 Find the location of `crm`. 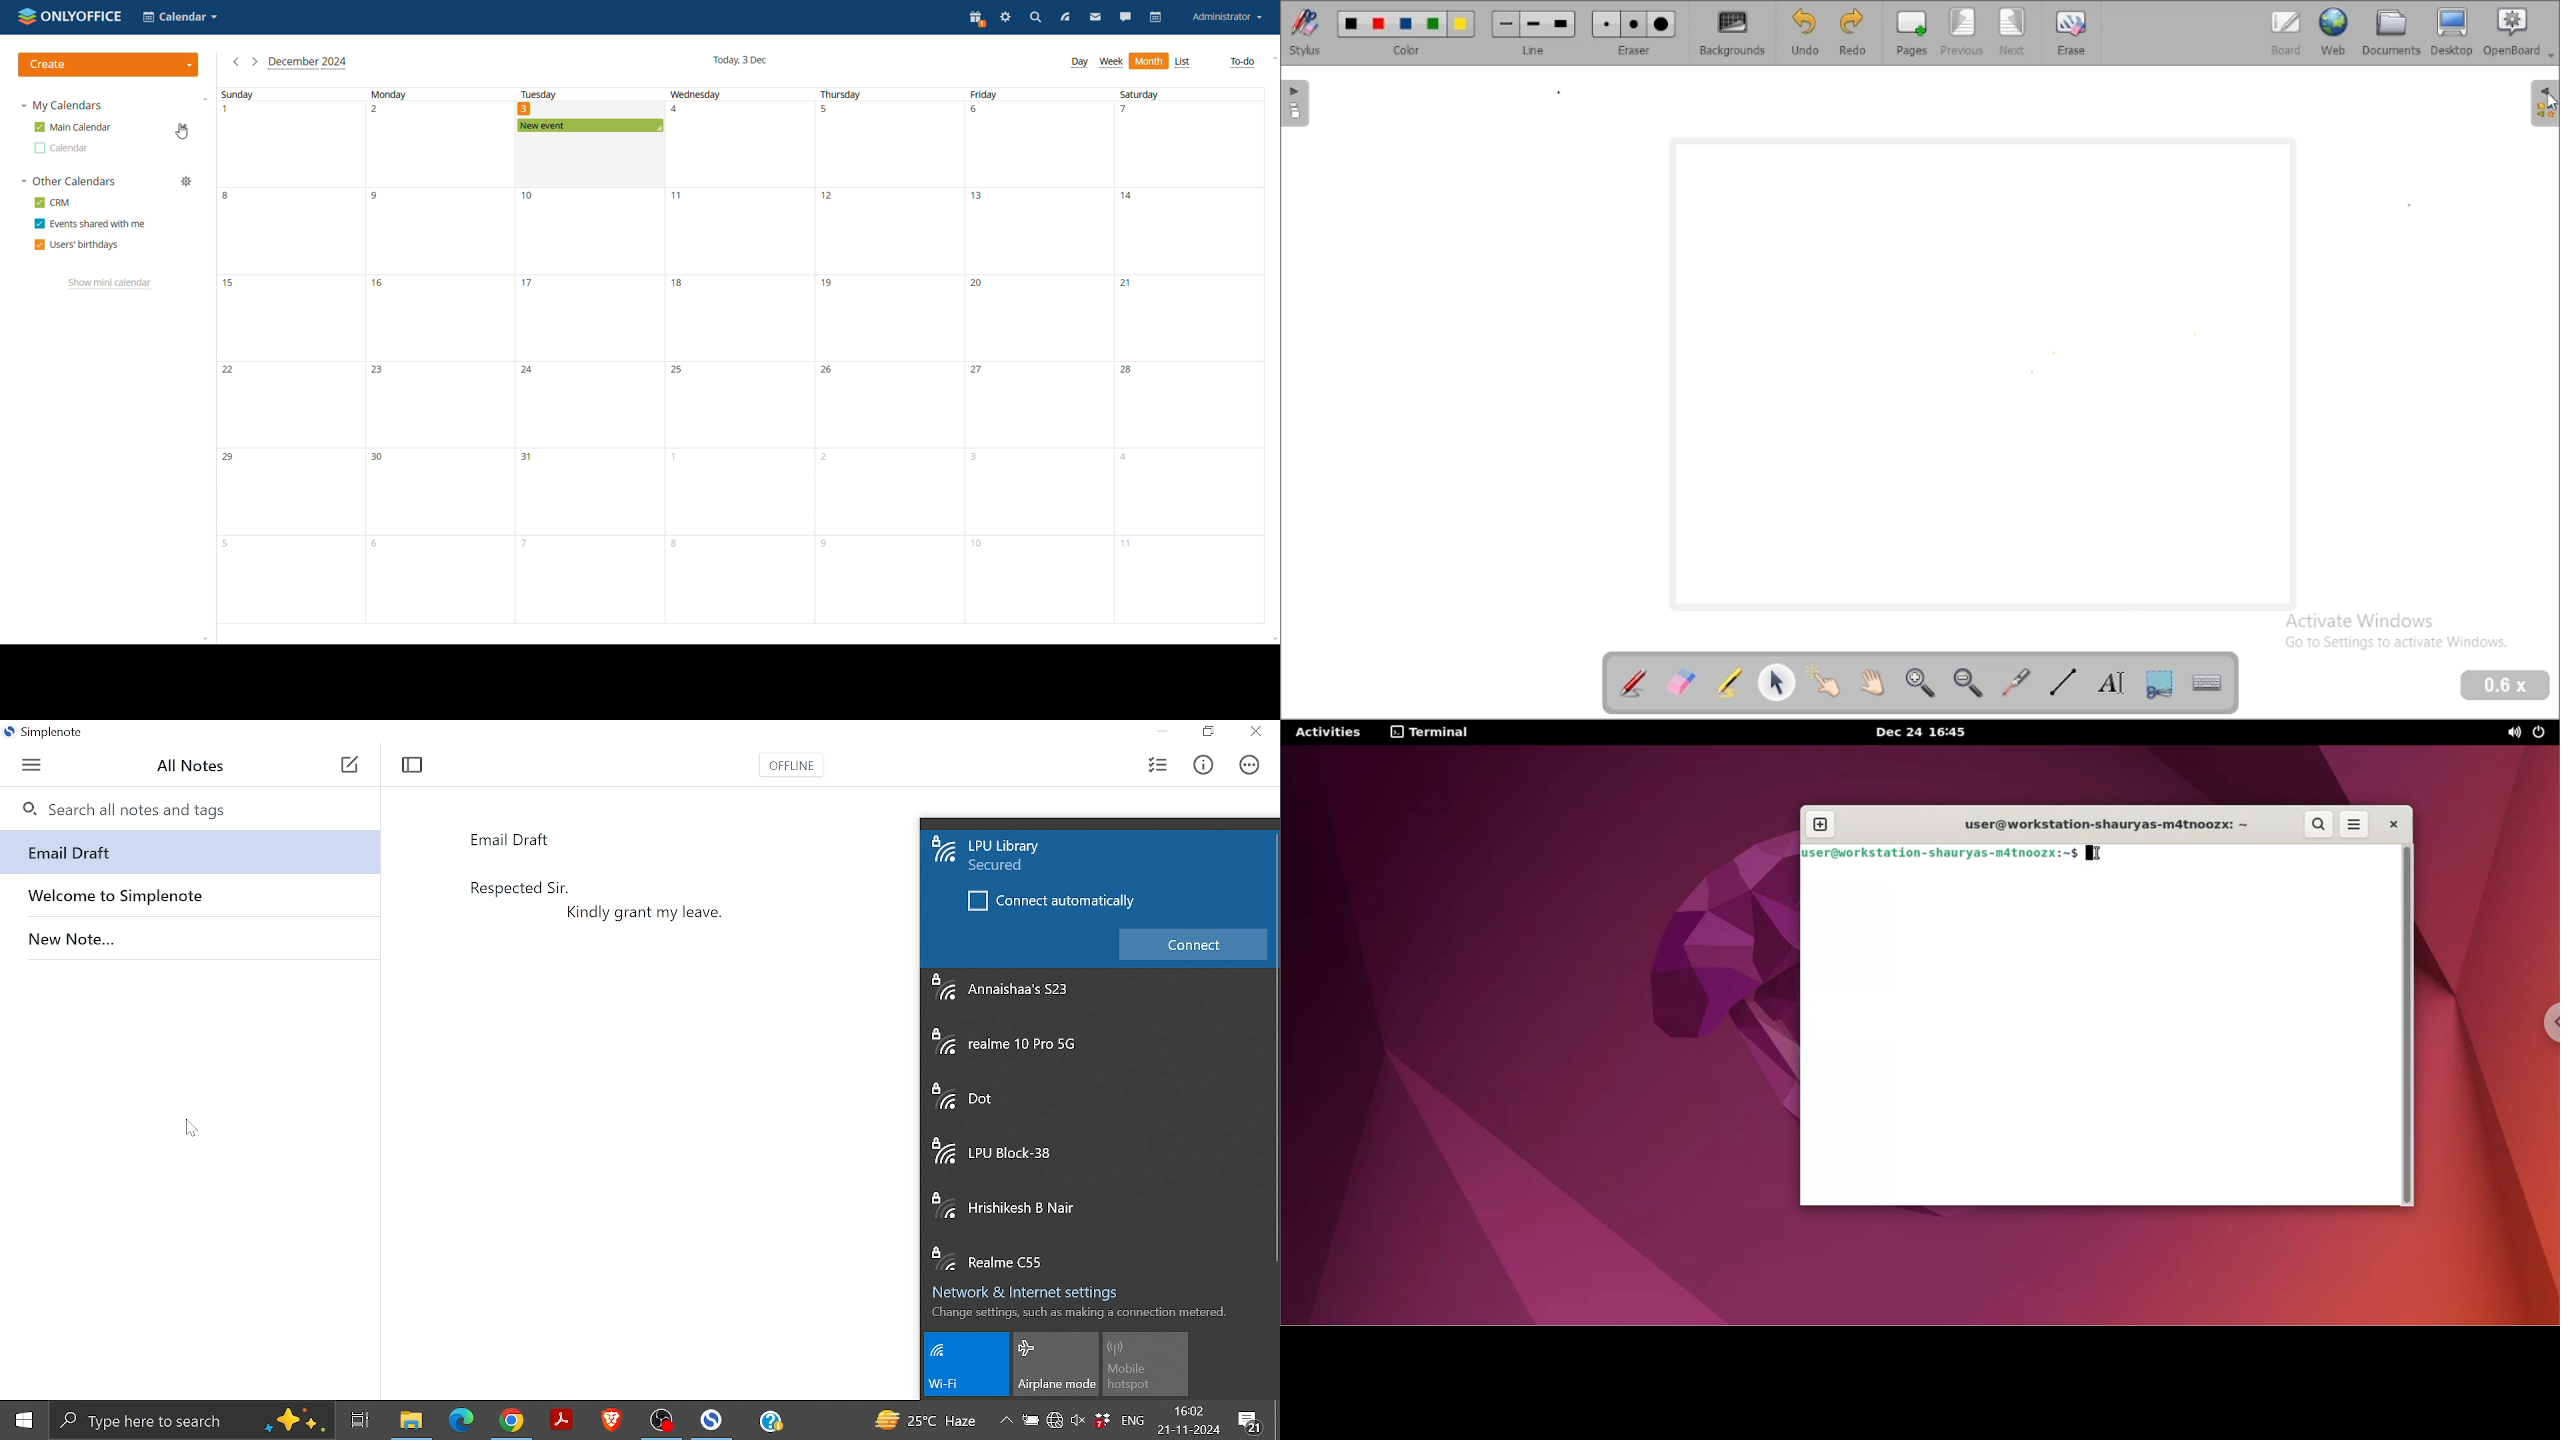

crm is located at coordinates (51, 203).